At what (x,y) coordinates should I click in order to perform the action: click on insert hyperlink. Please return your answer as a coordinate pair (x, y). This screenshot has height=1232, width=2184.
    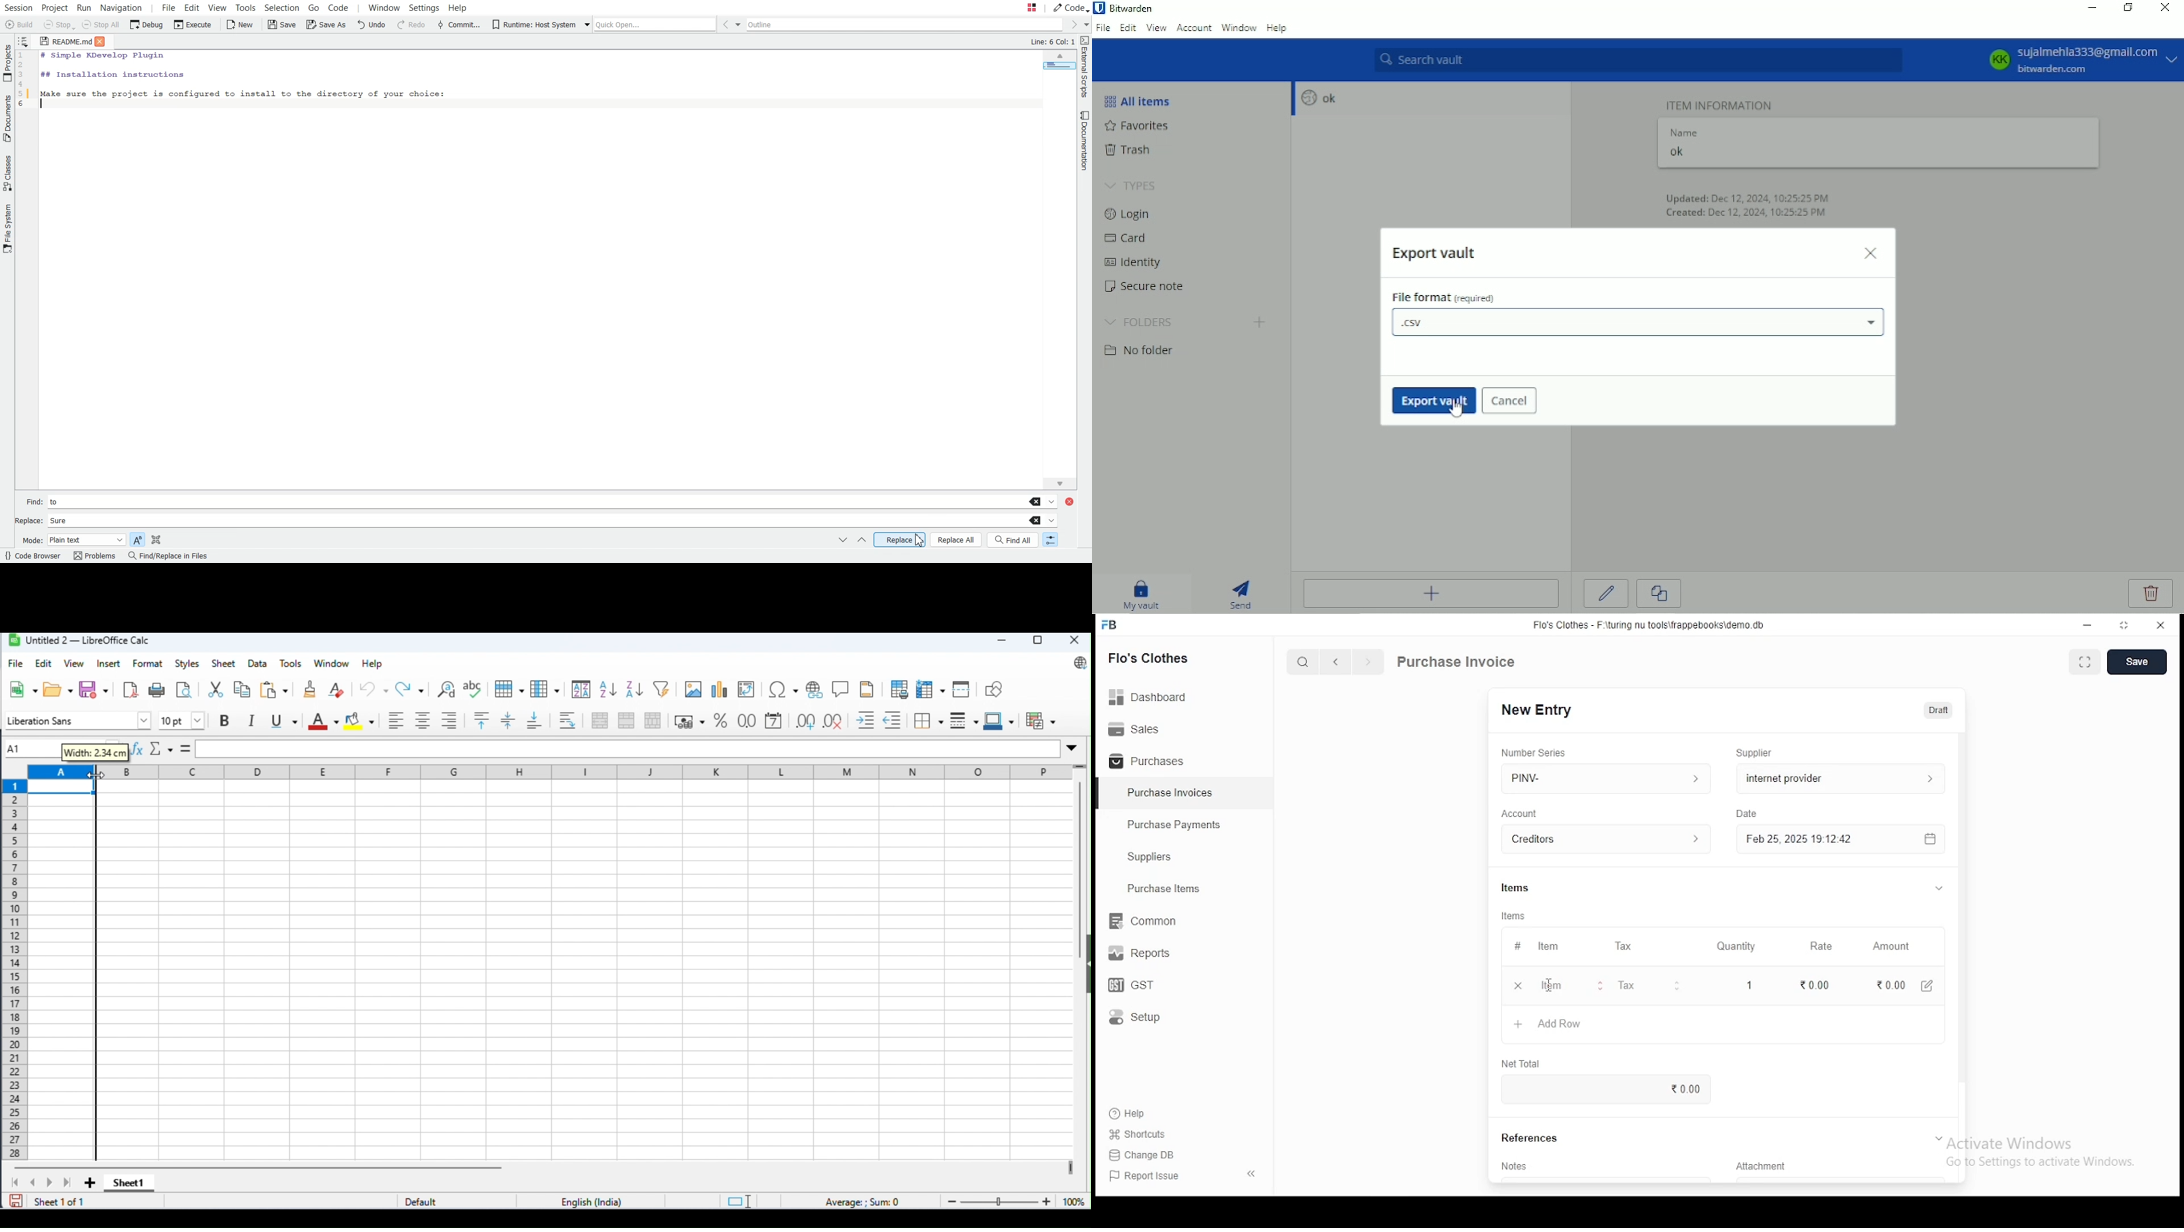
    Looking at the image, I should click on (841, 688).